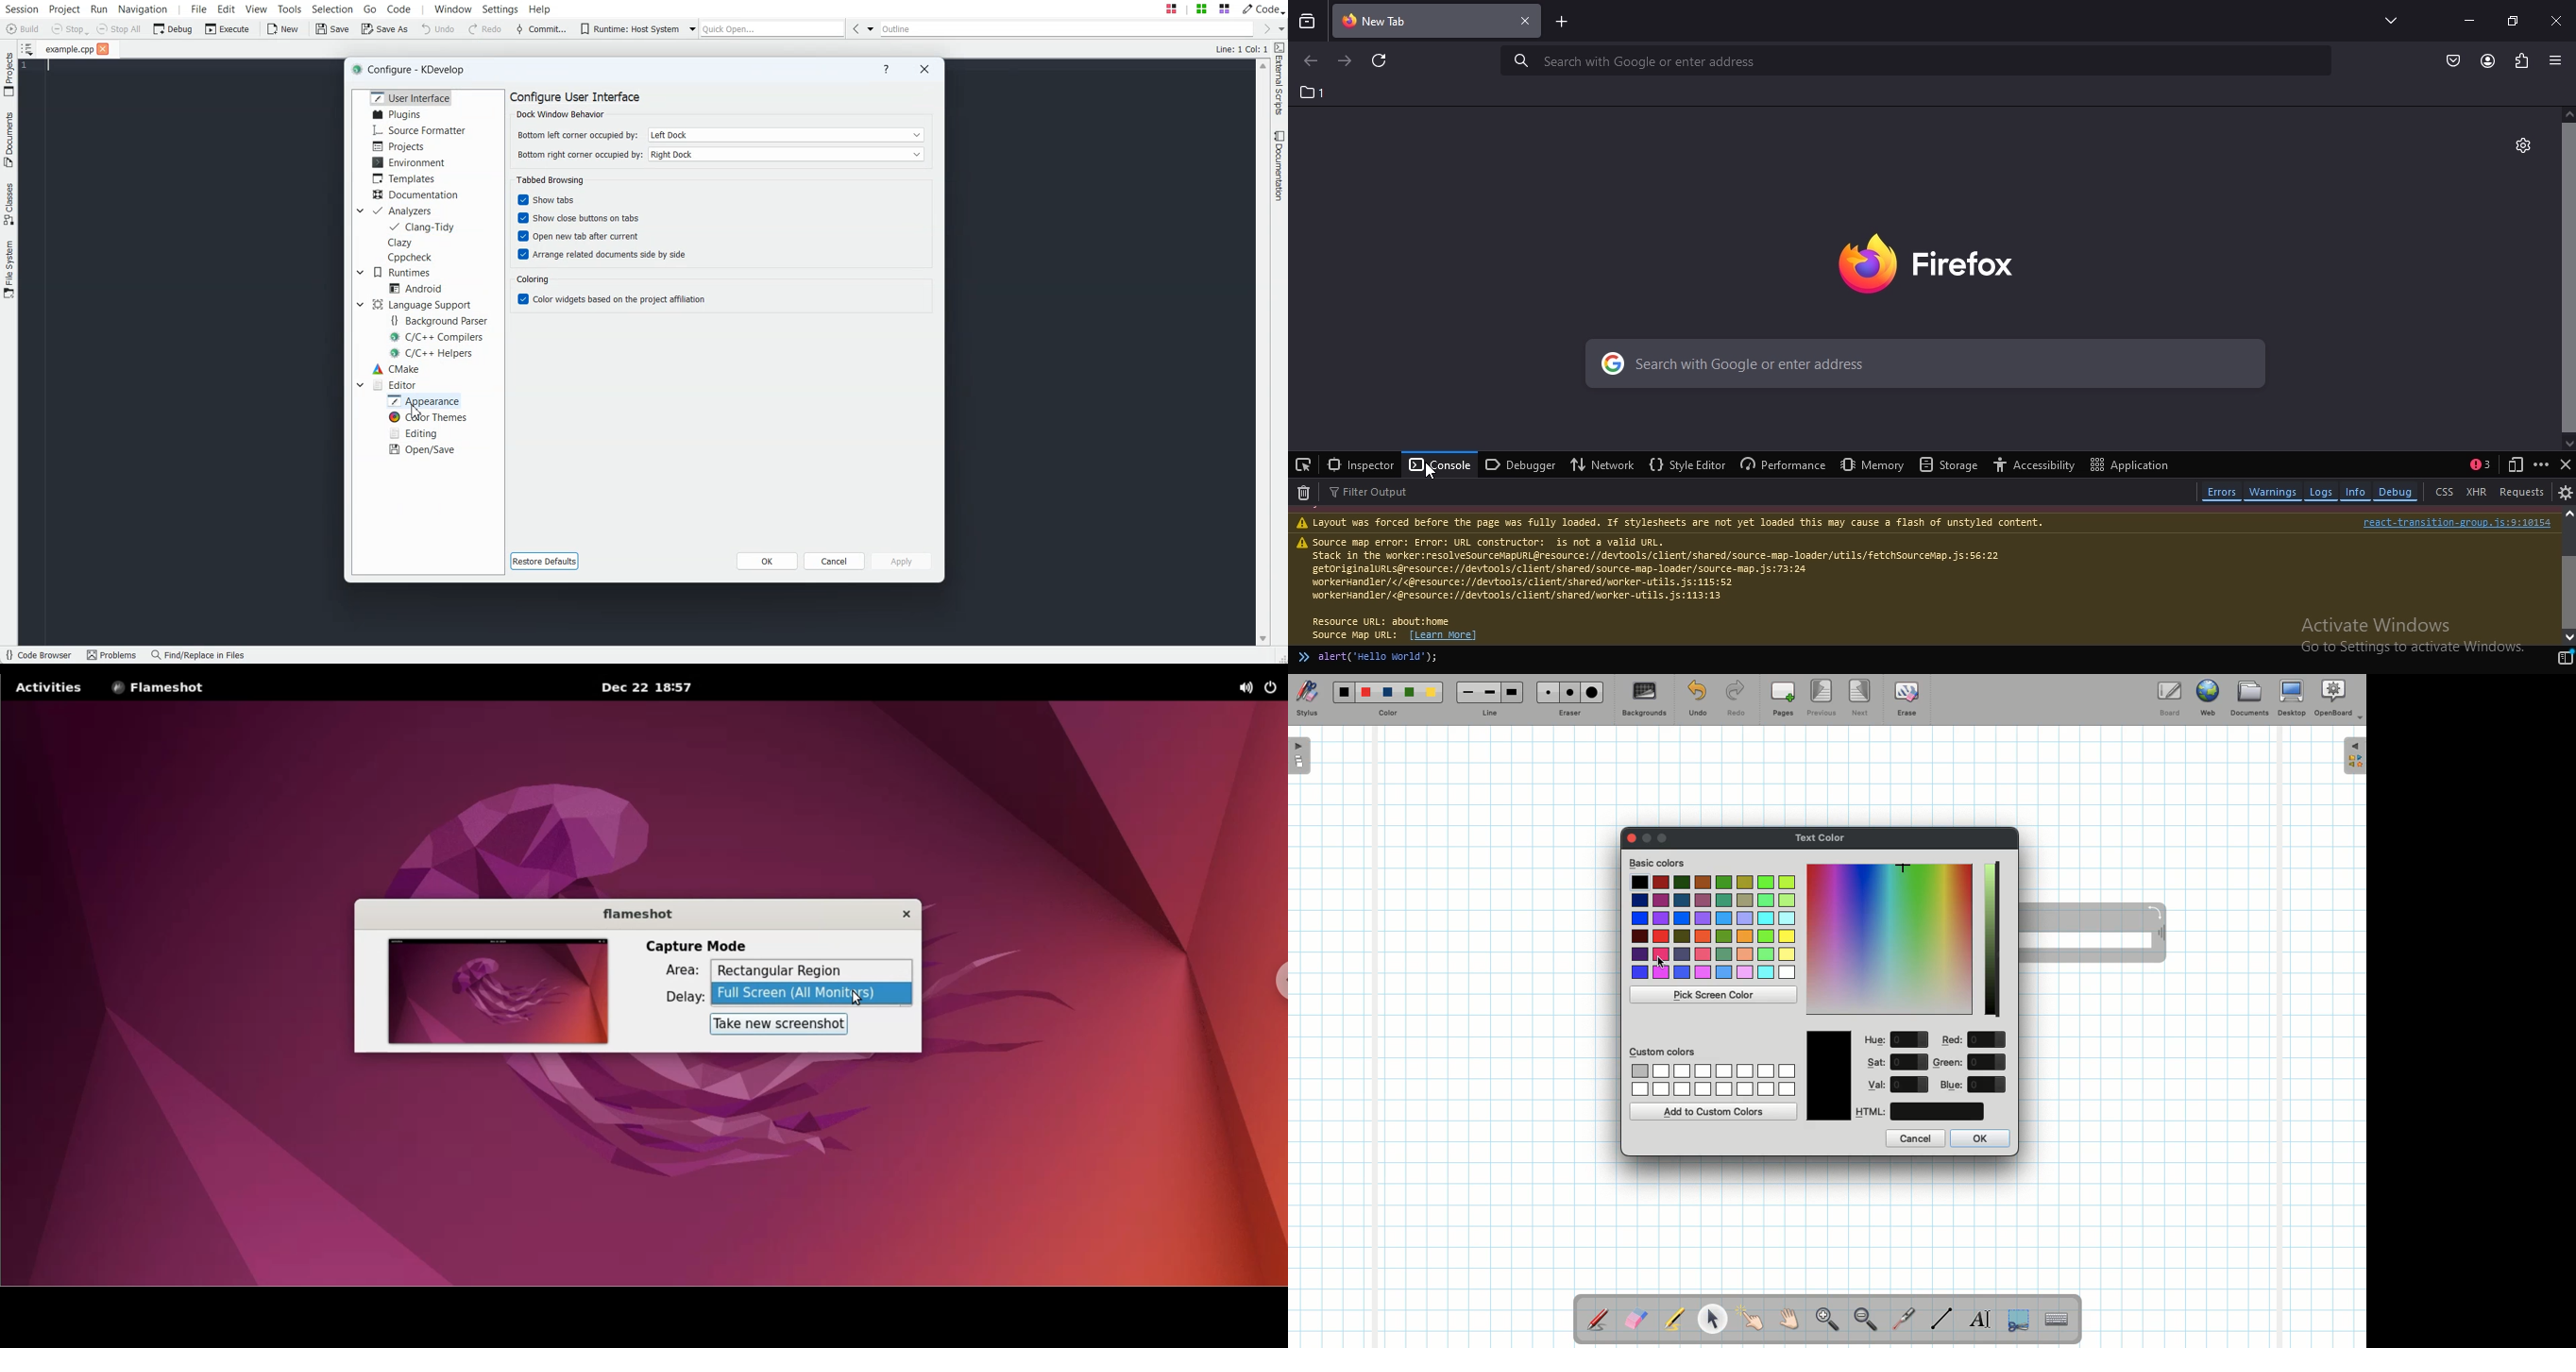 The height and width of the screenshot is (1372, 2576). I want to click on screenshot preview, so click(495, 993).